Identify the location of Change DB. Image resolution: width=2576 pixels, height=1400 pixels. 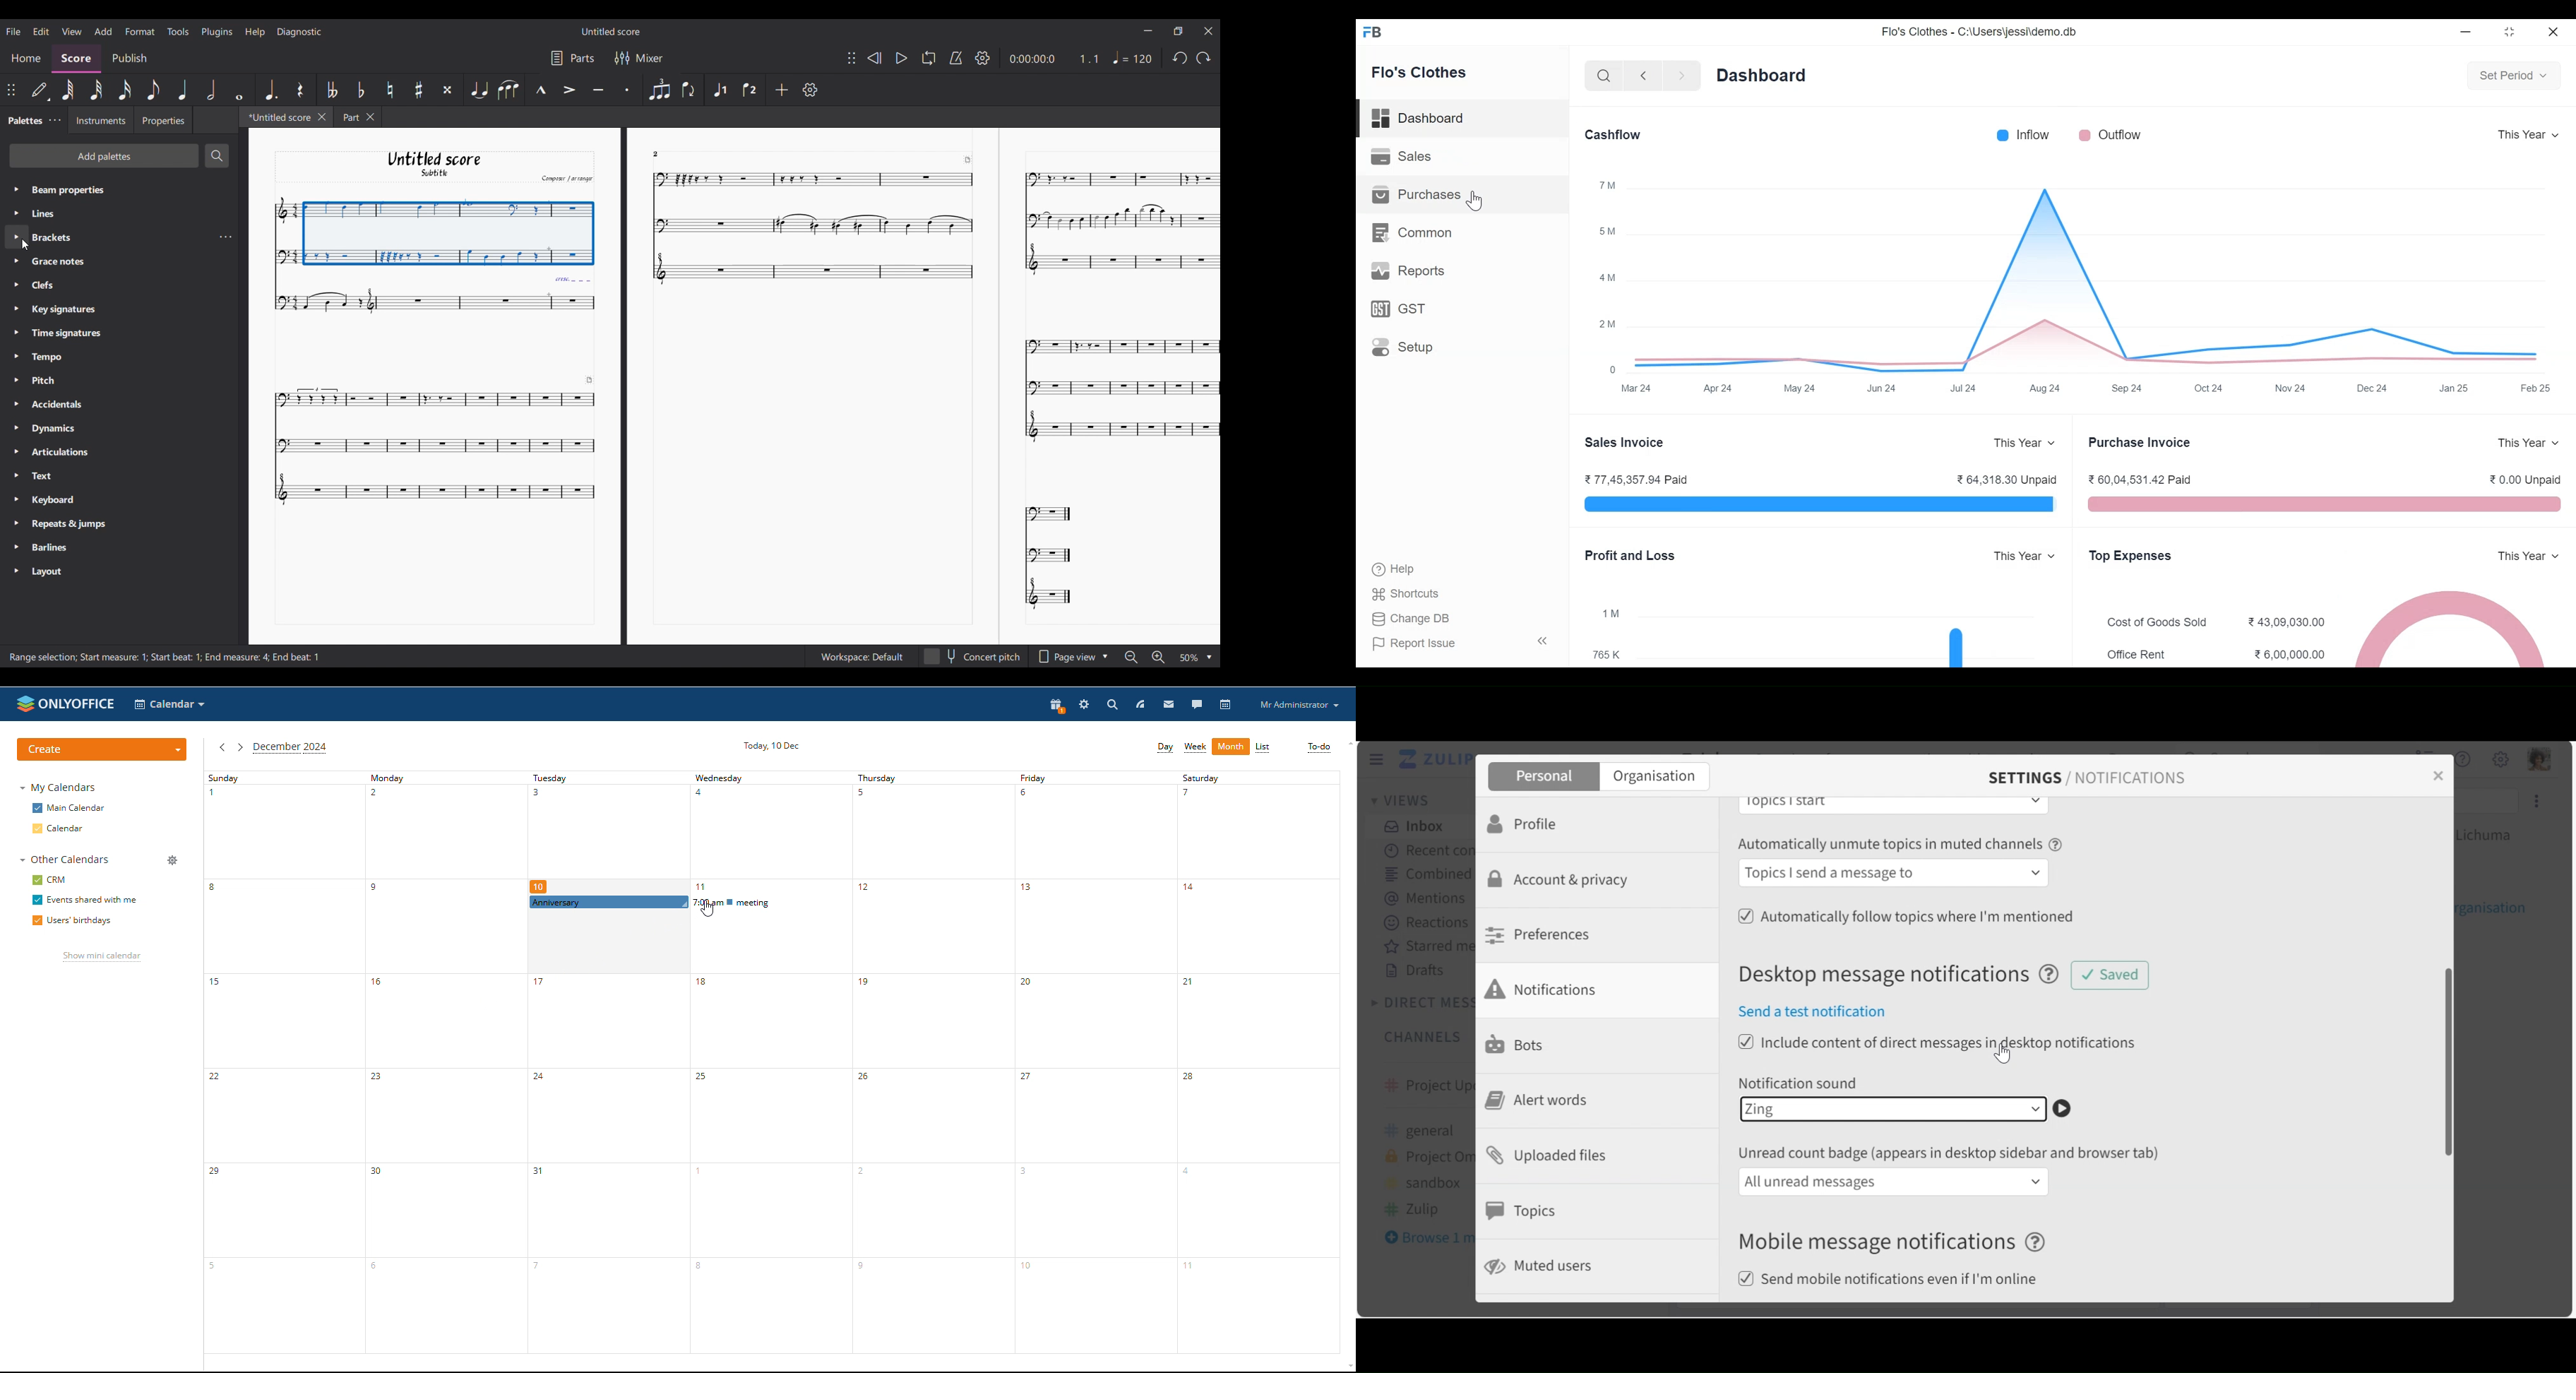
(1412, 618).